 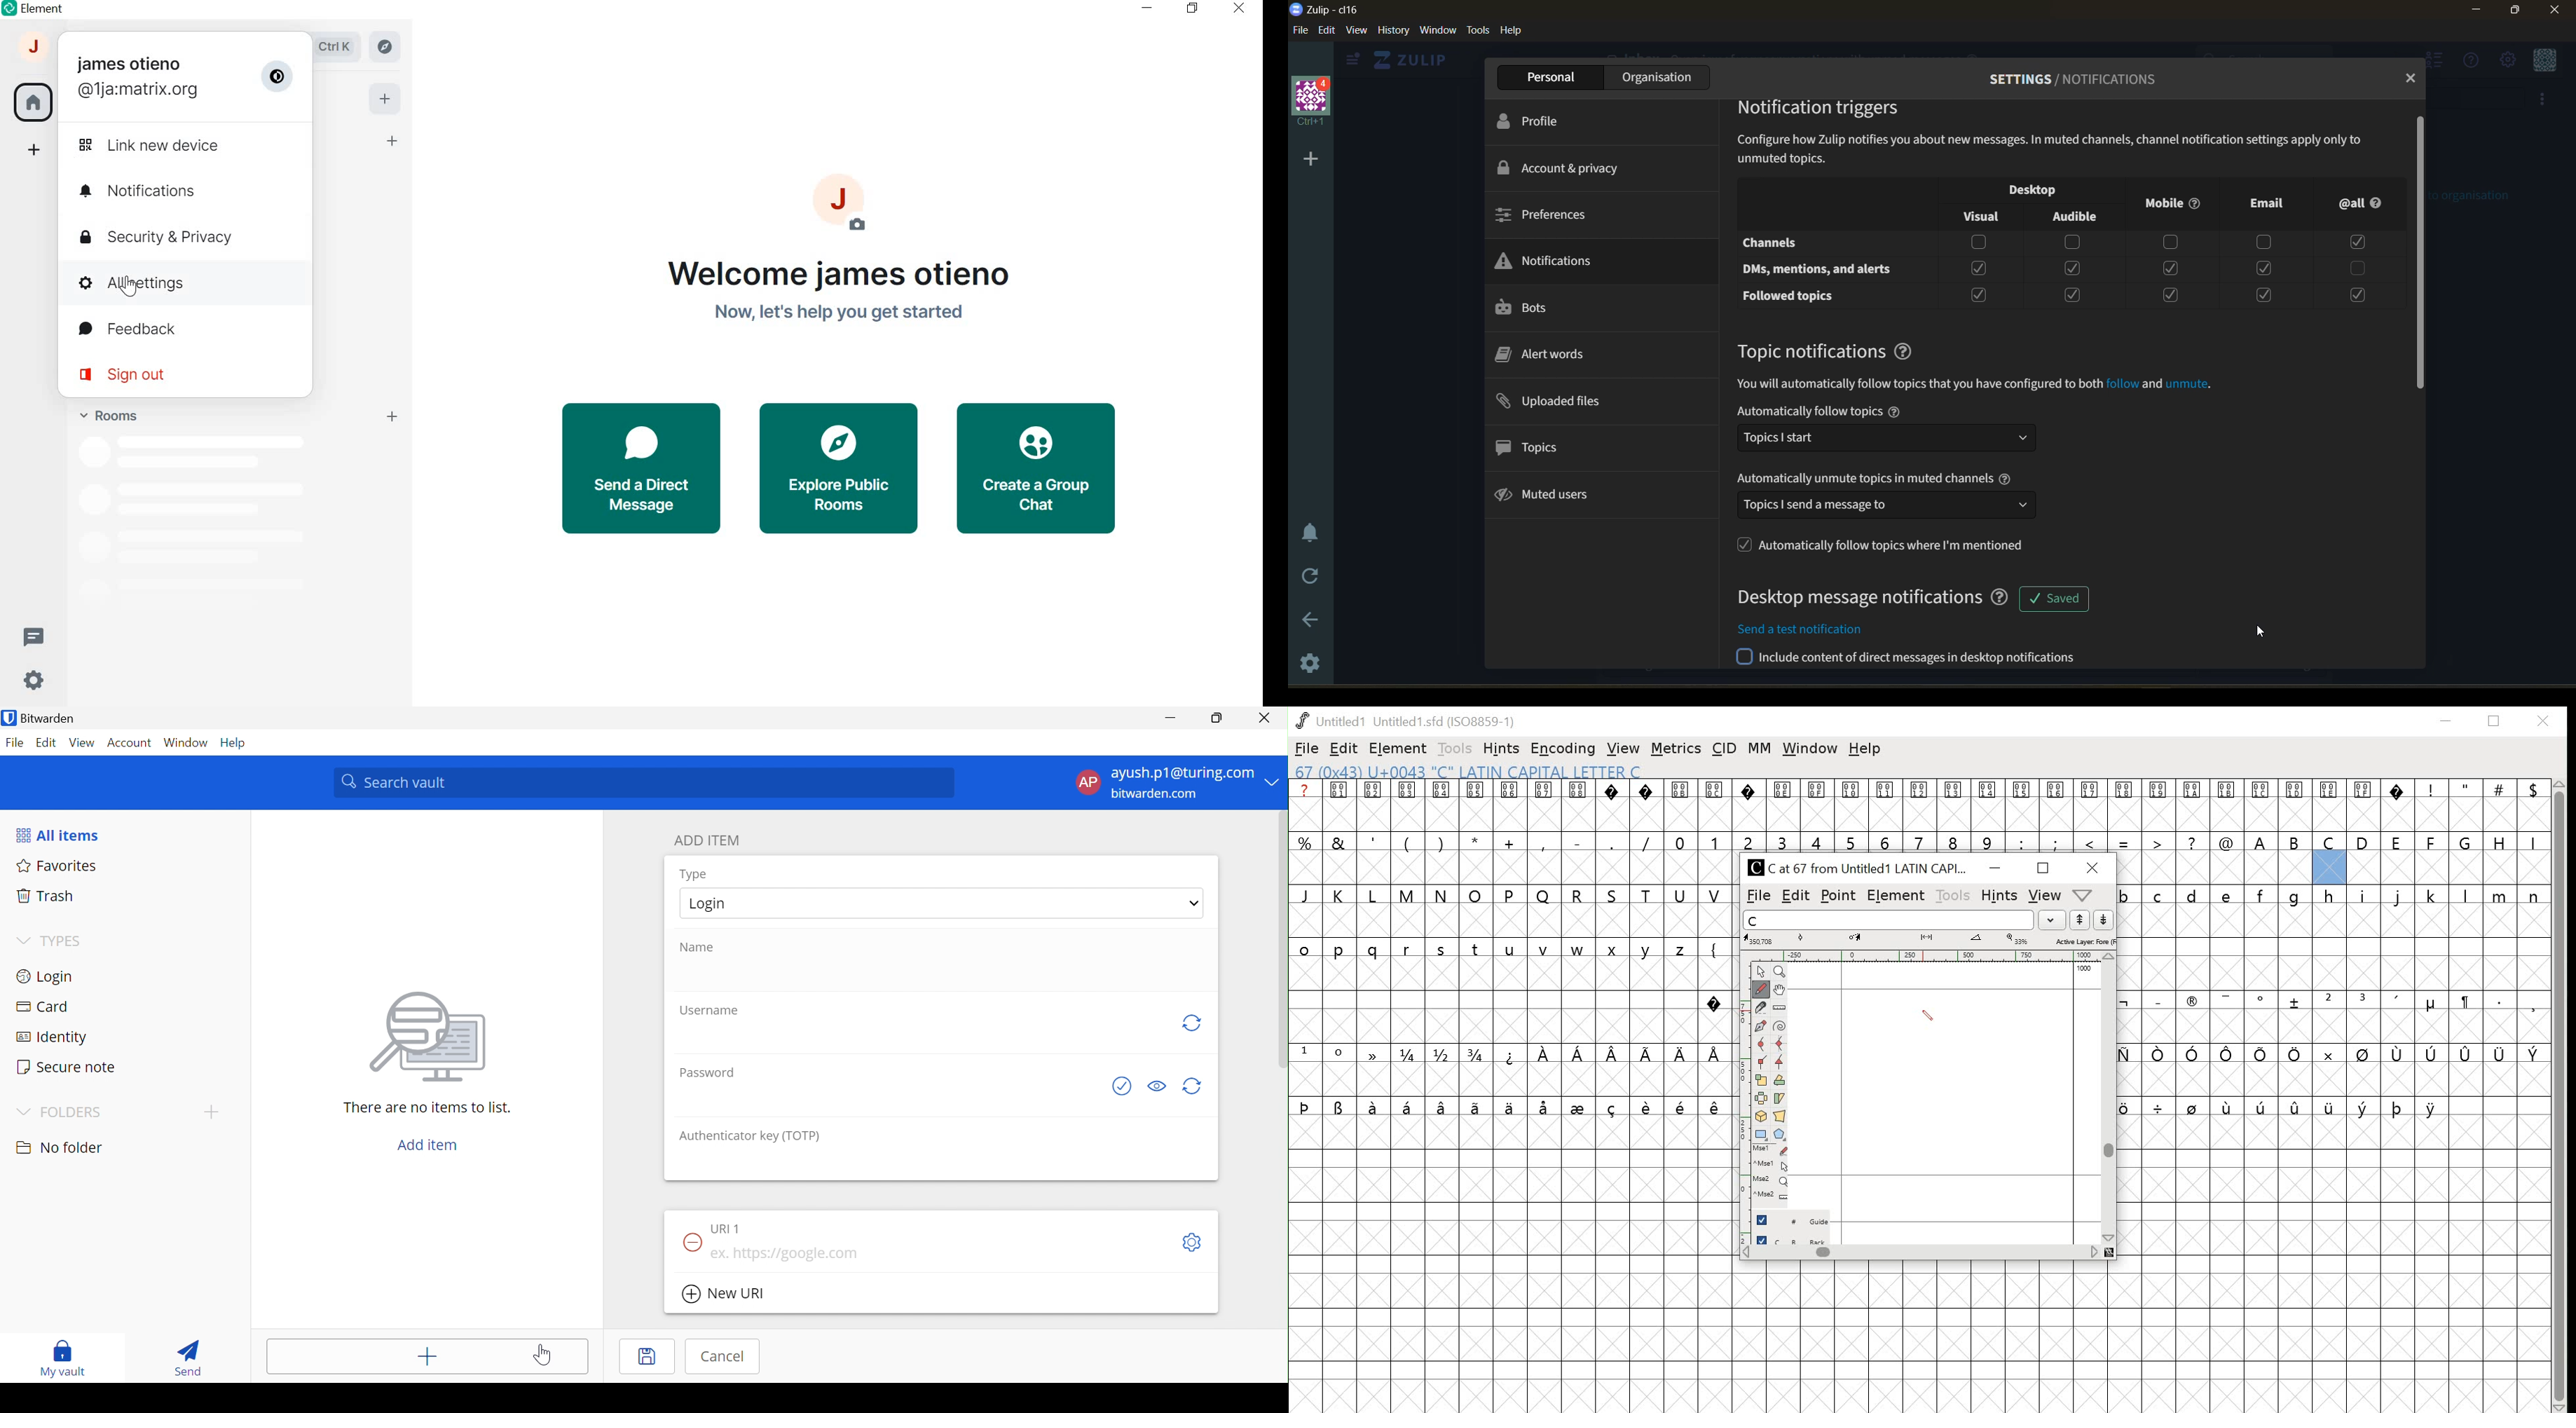 I want to click on hints, so click(x=1998, y=895).